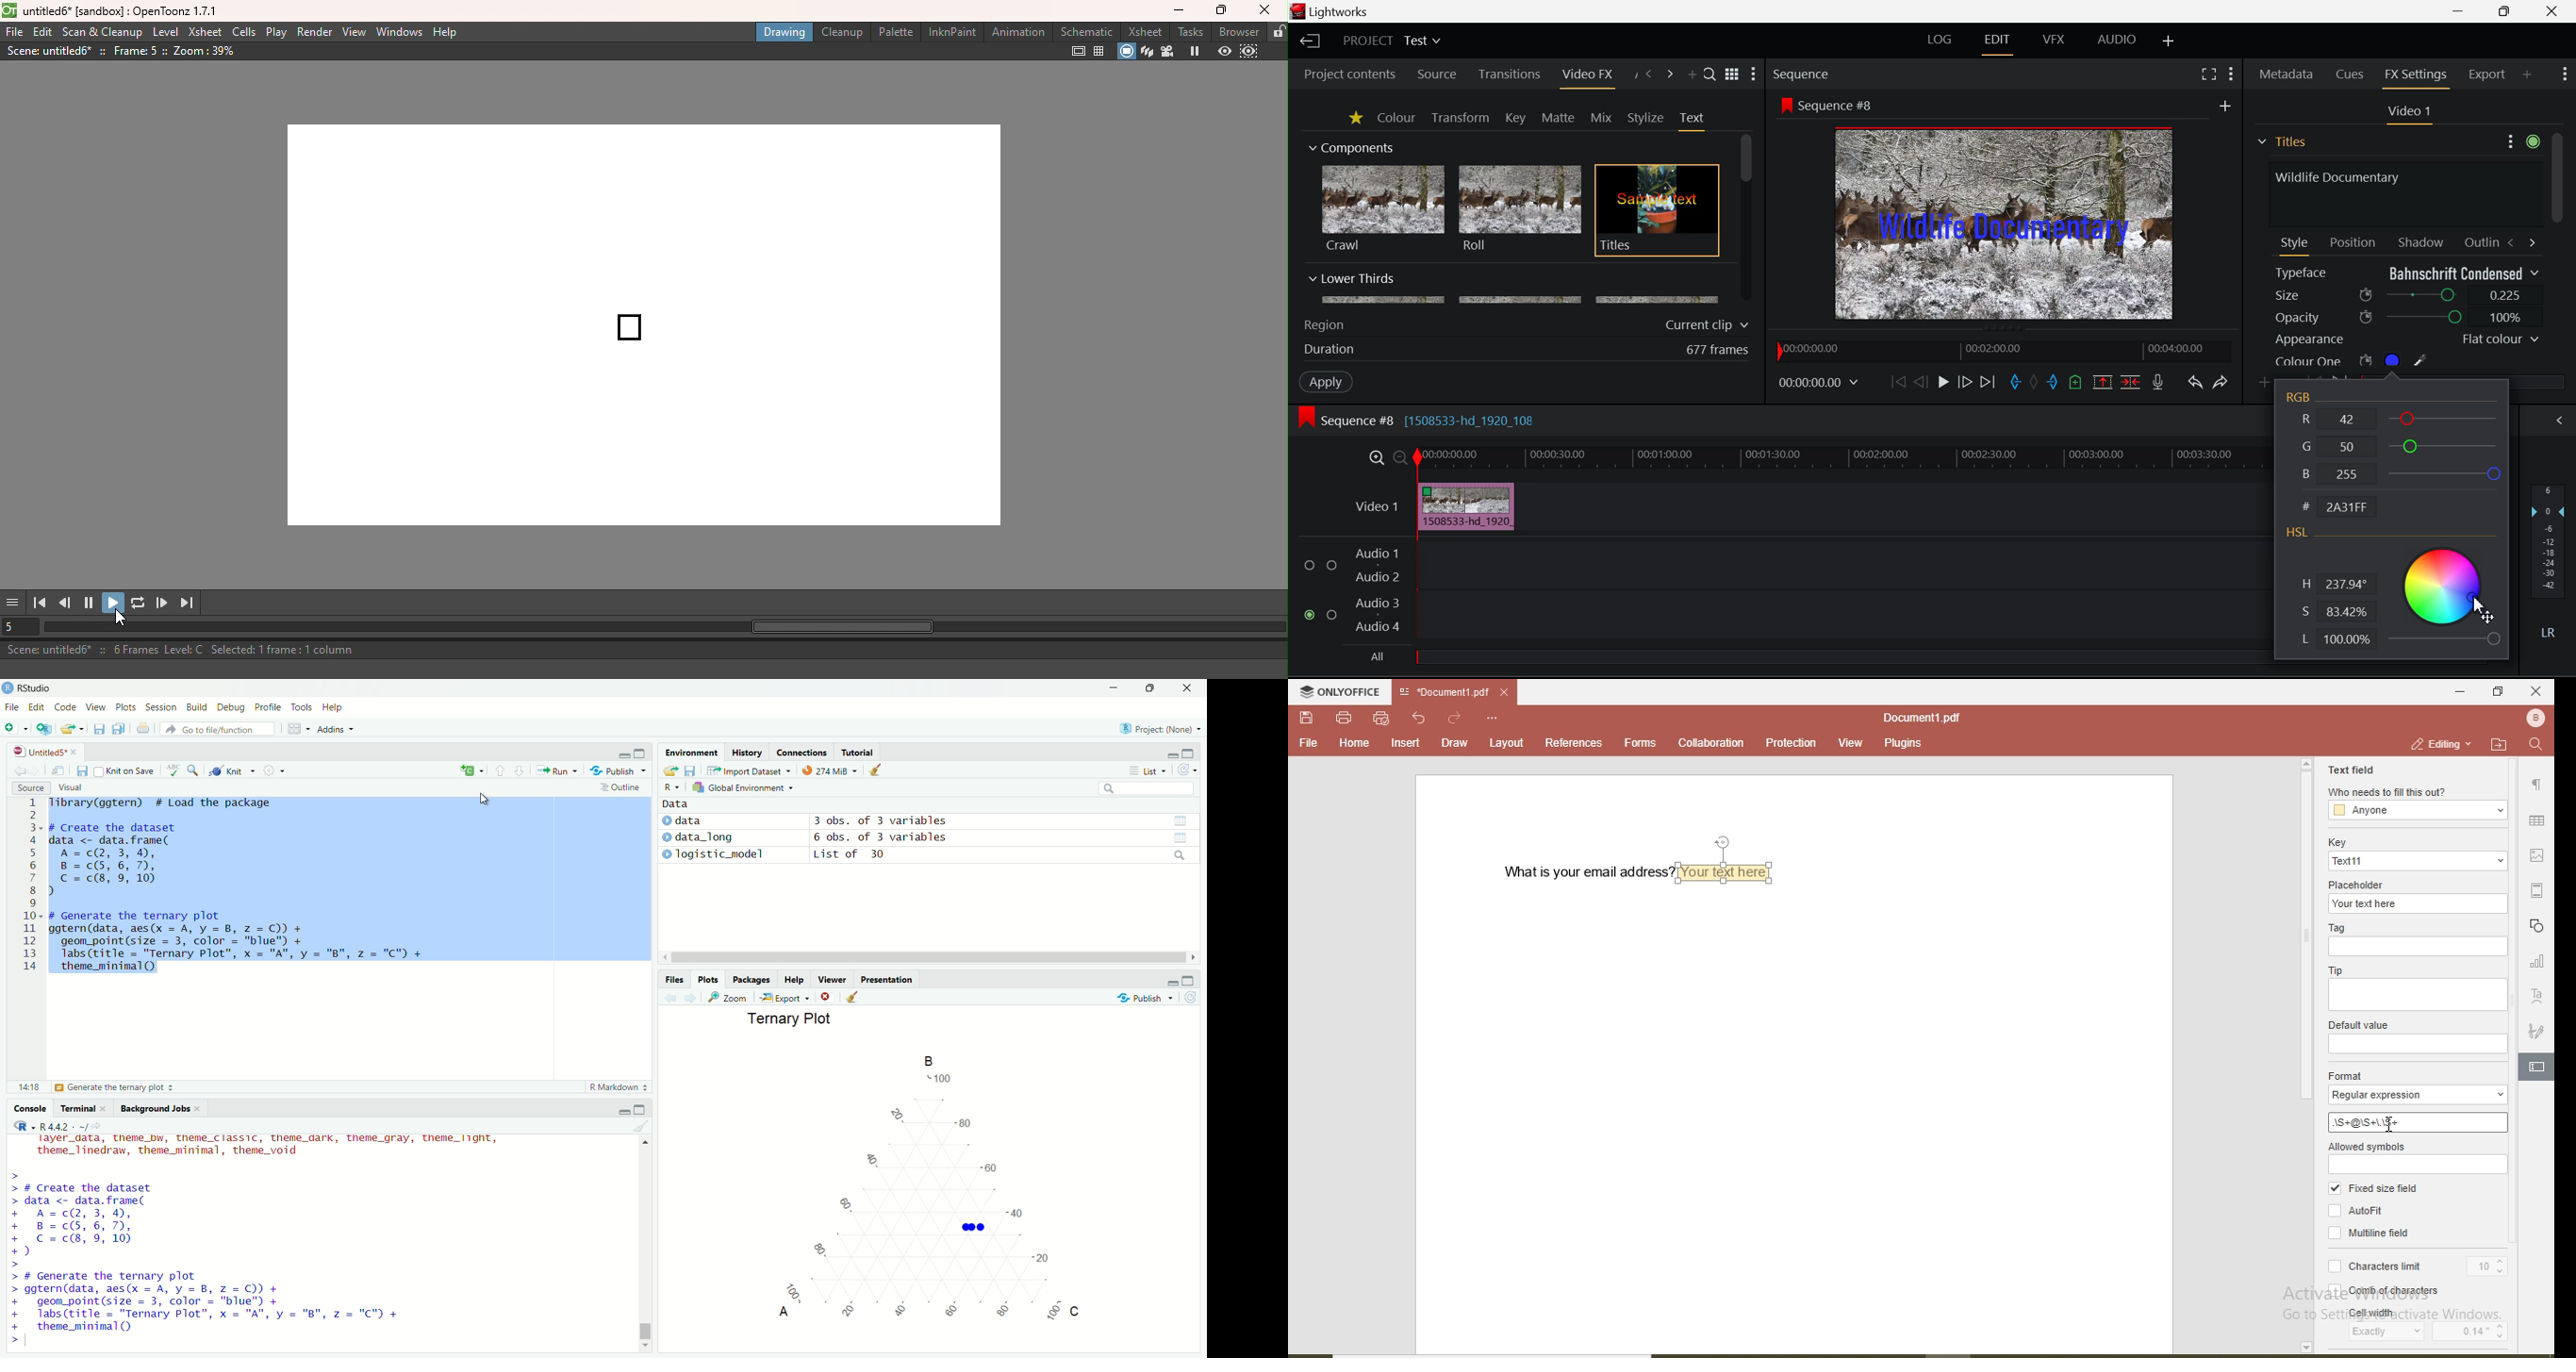  I want to click on Data, so click(673, 803).